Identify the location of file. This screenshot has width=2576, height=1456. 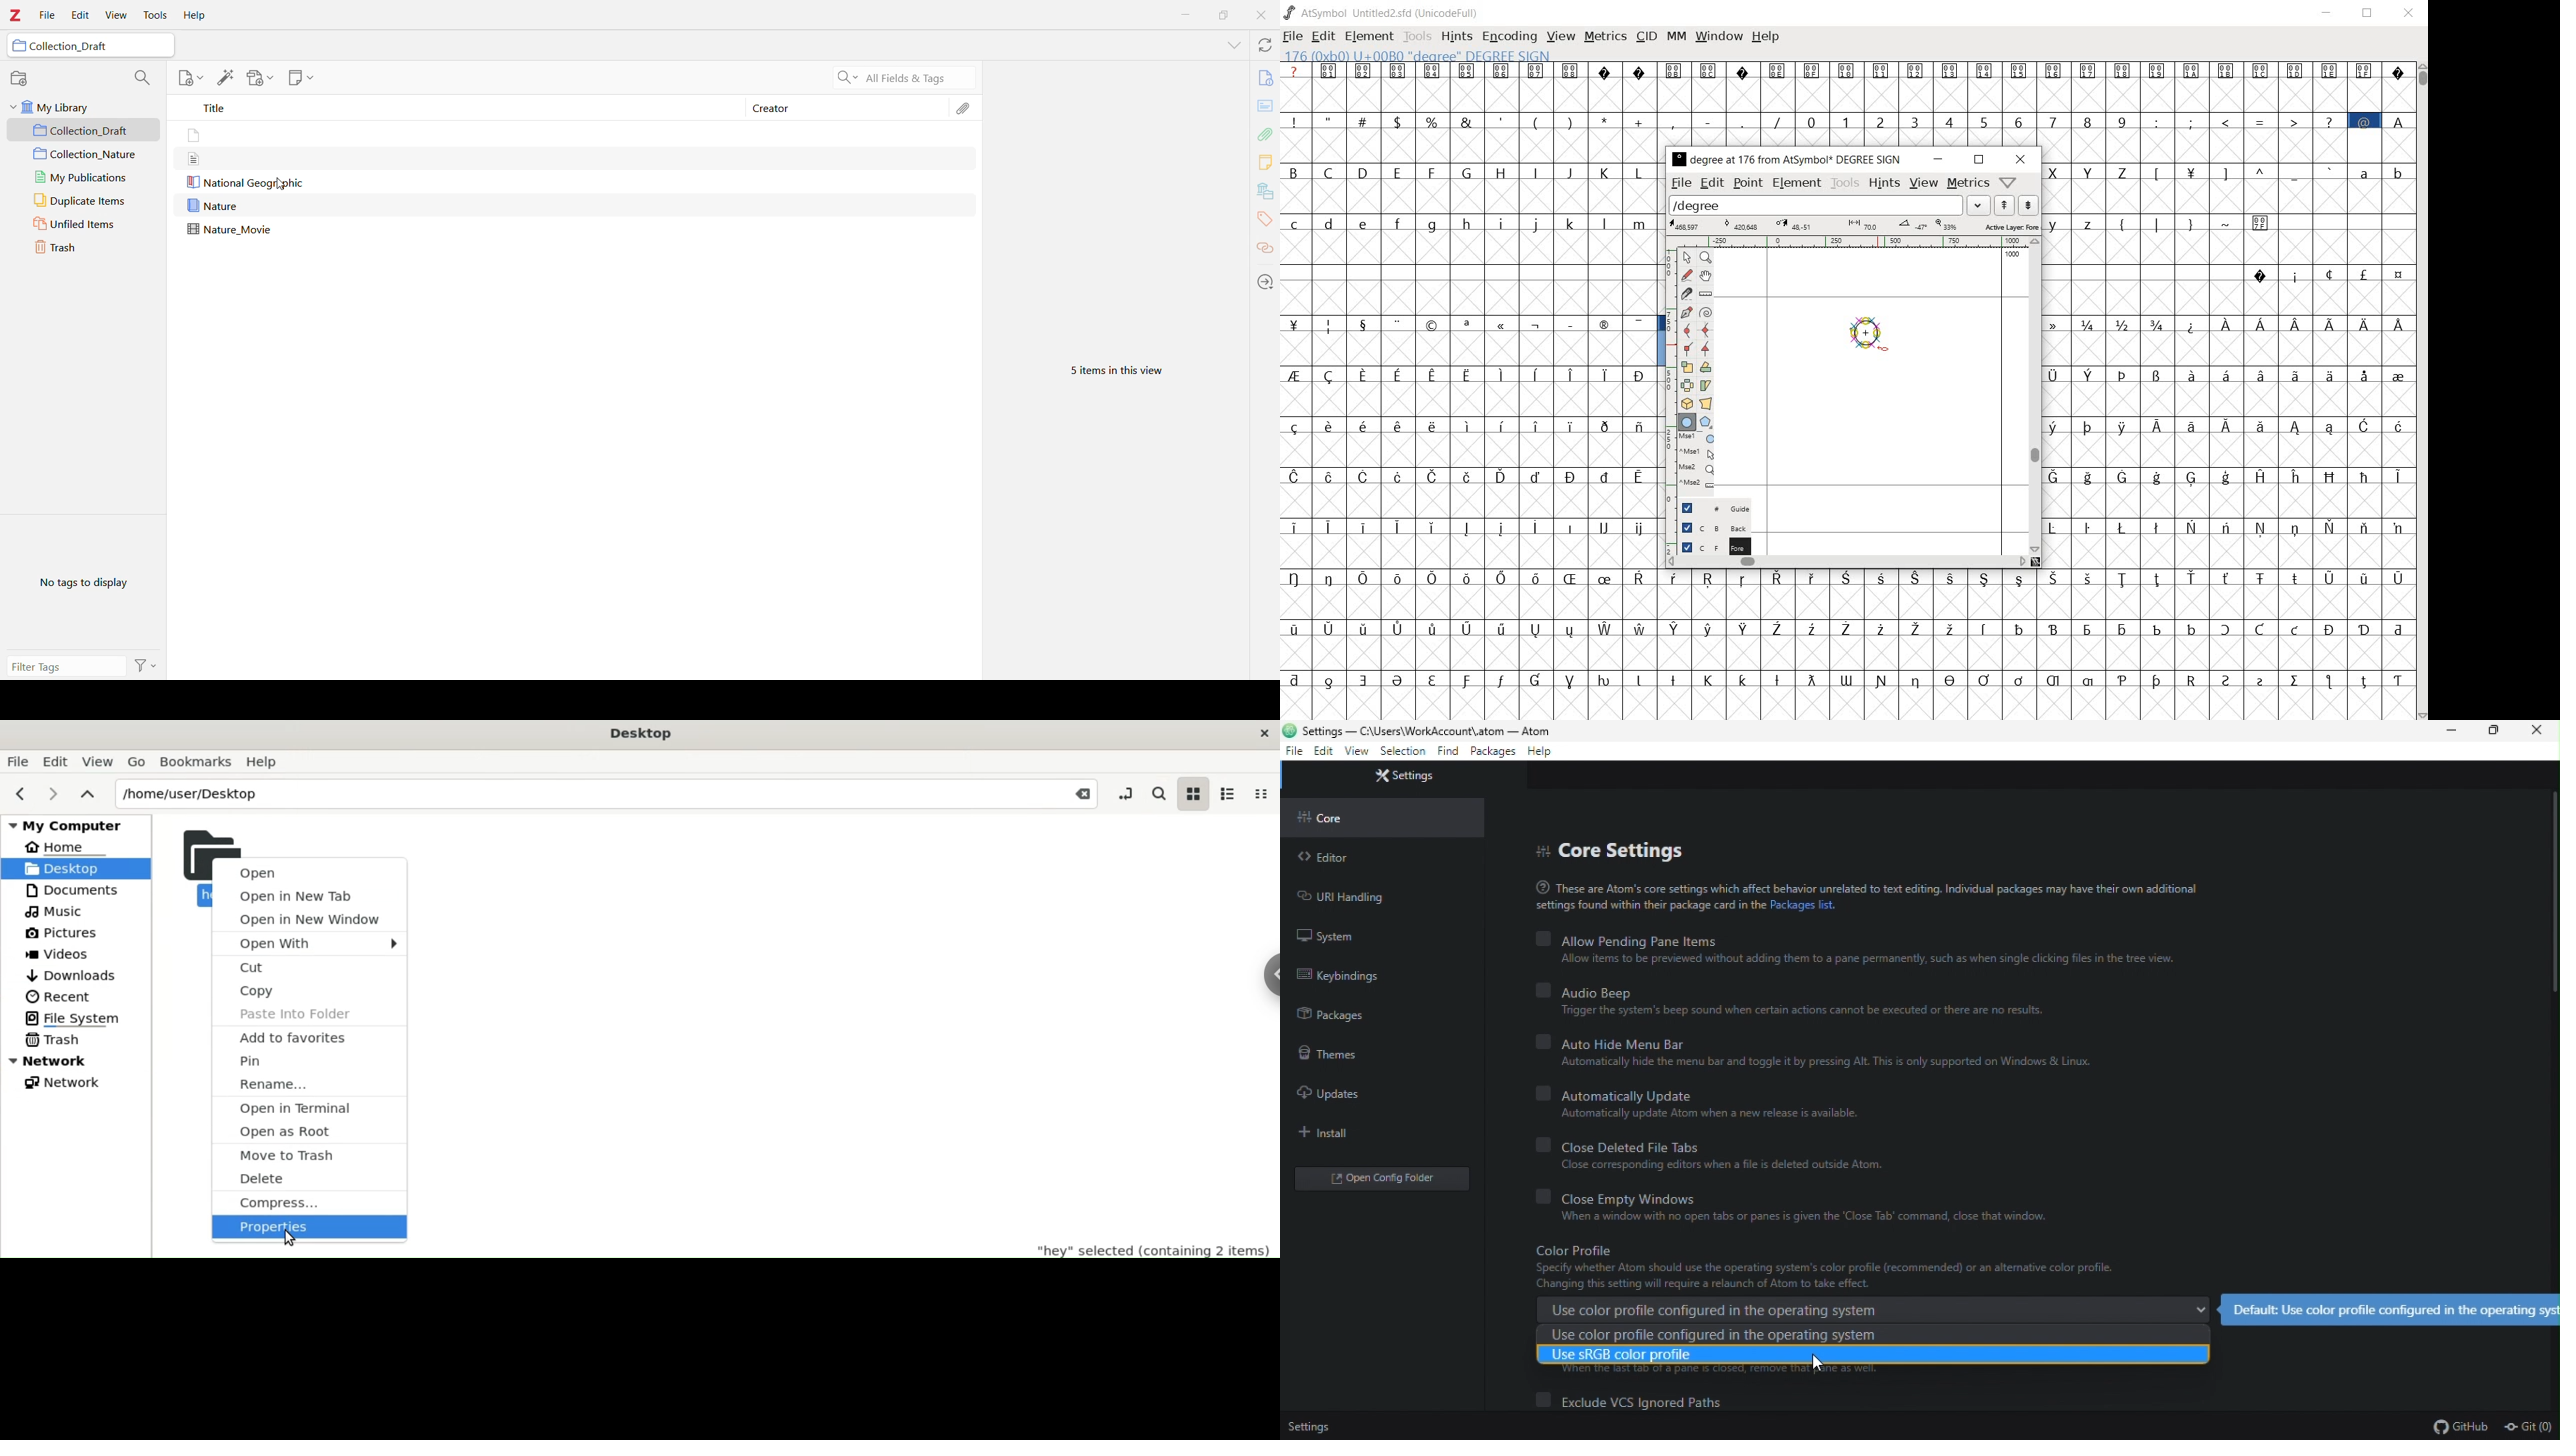
(1682, 184).